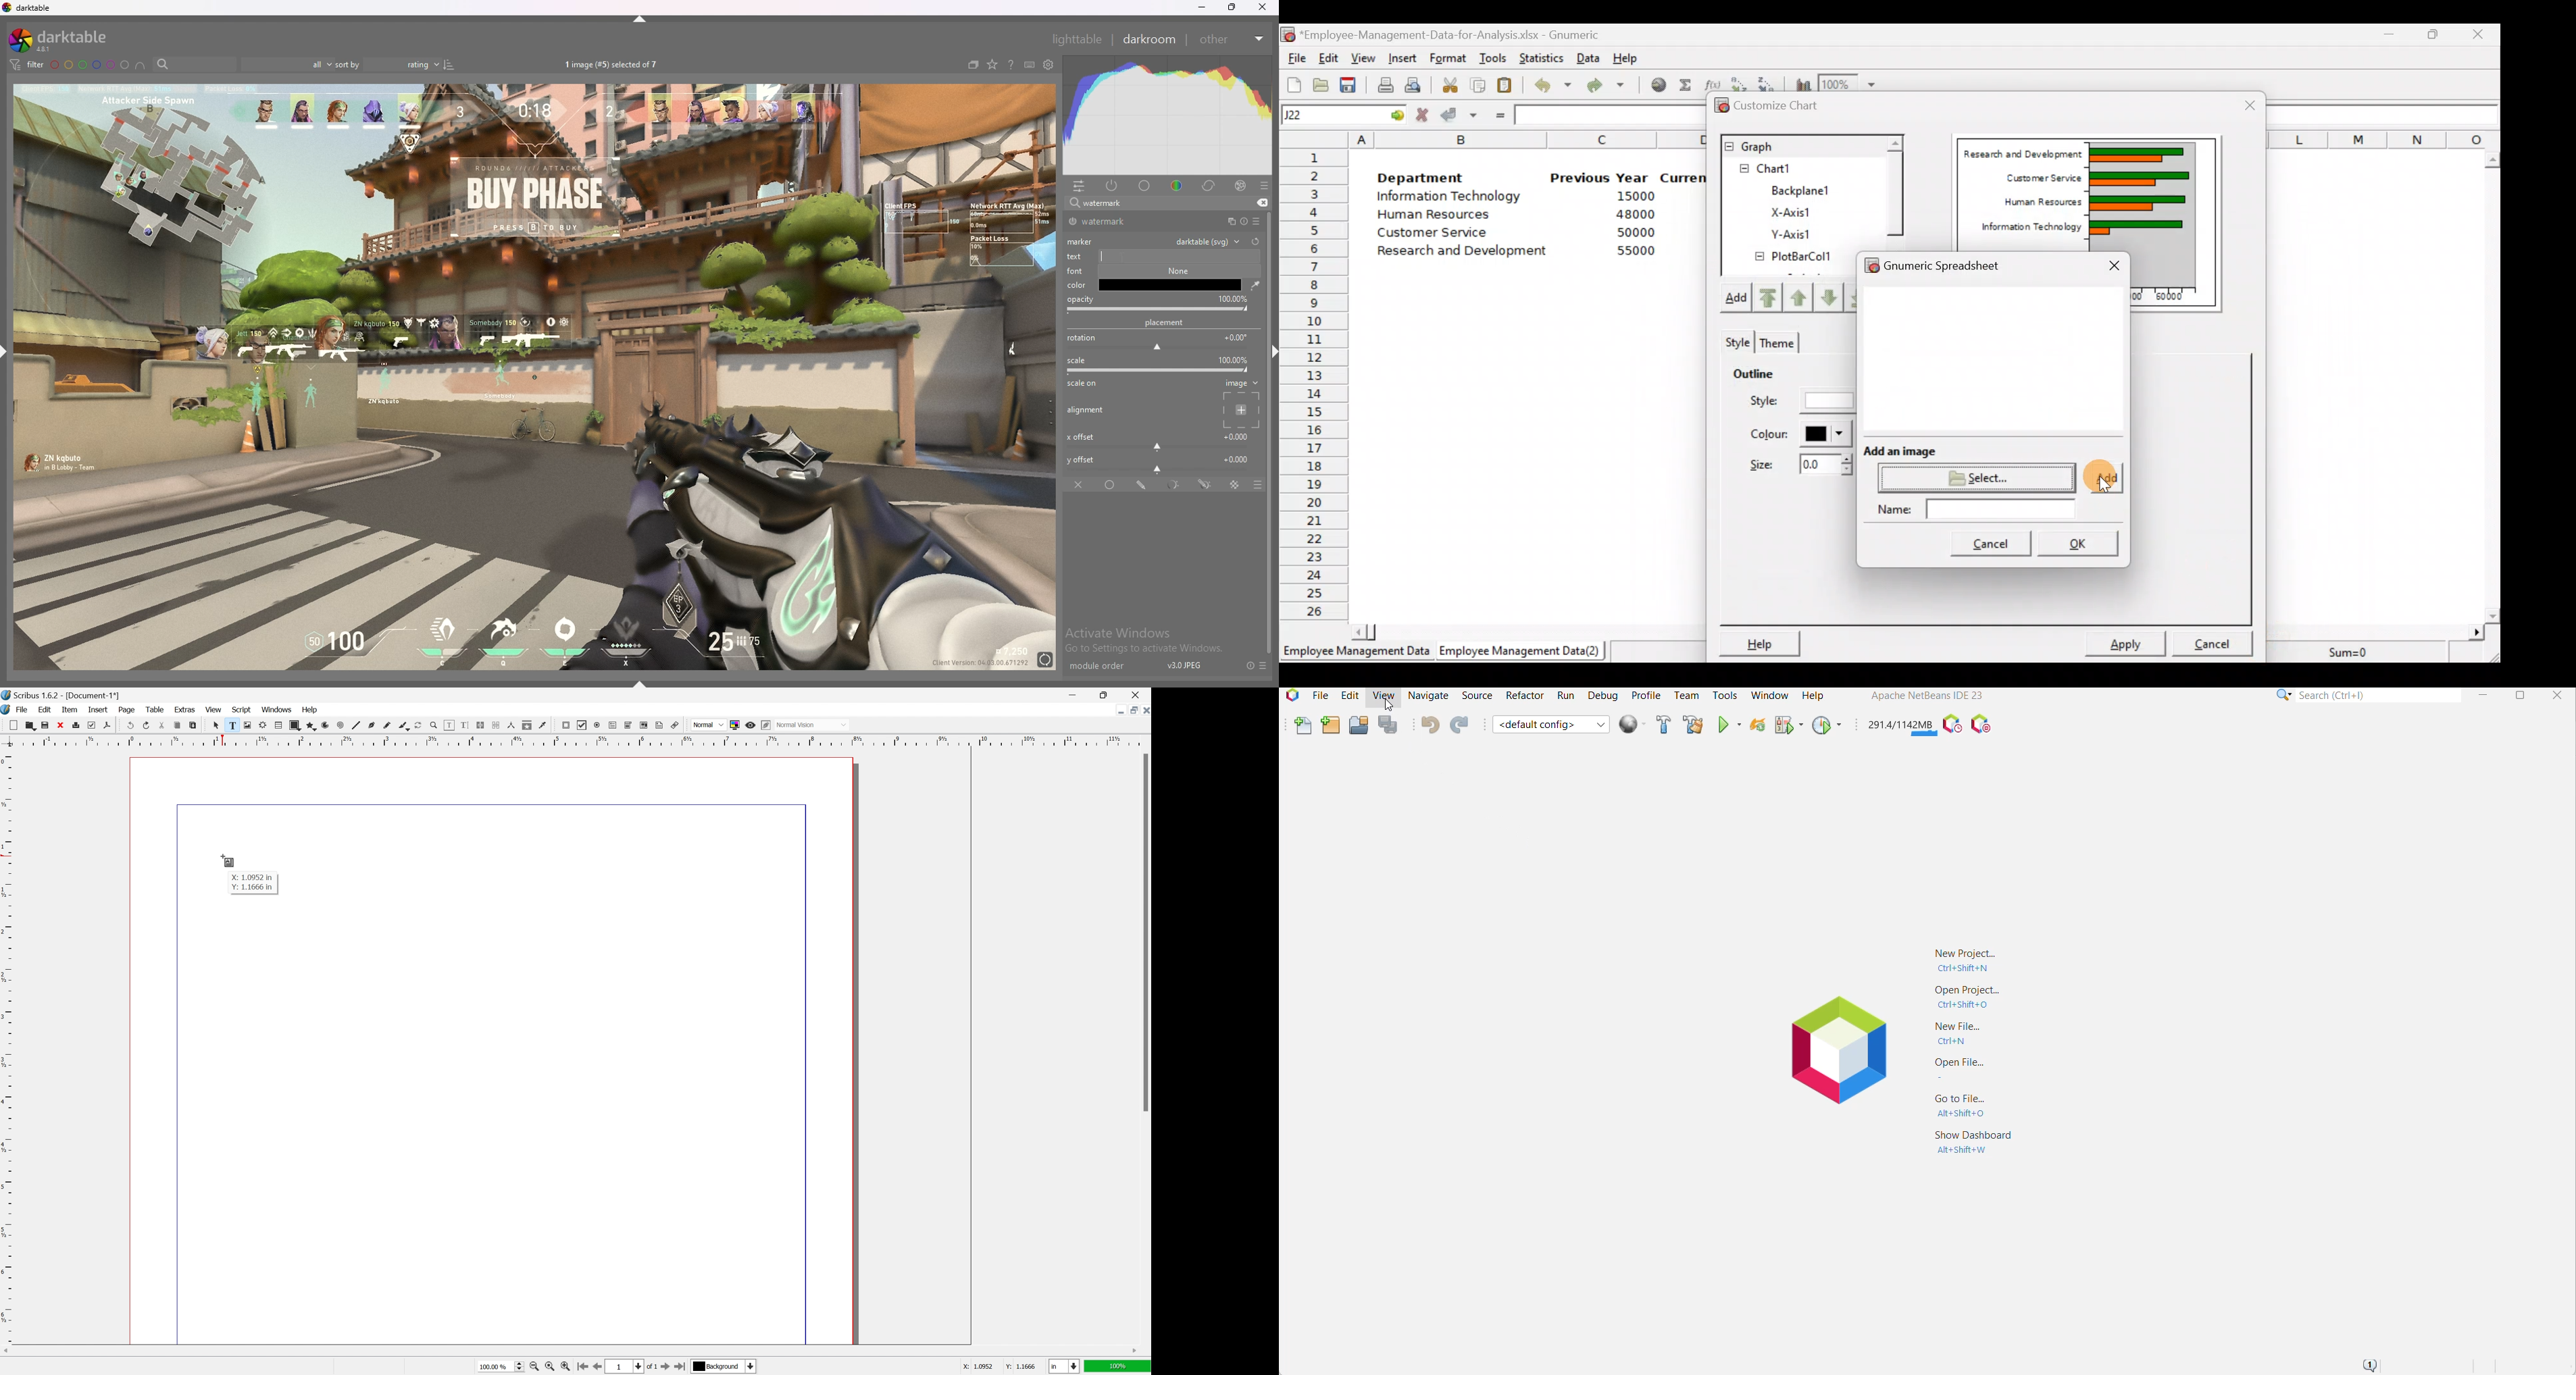 Image resolution: width=2576 pixels, height=1400 pixels. Describe the element at coordinates (1113, 185) in the screenshot. I see `active module` at that location.